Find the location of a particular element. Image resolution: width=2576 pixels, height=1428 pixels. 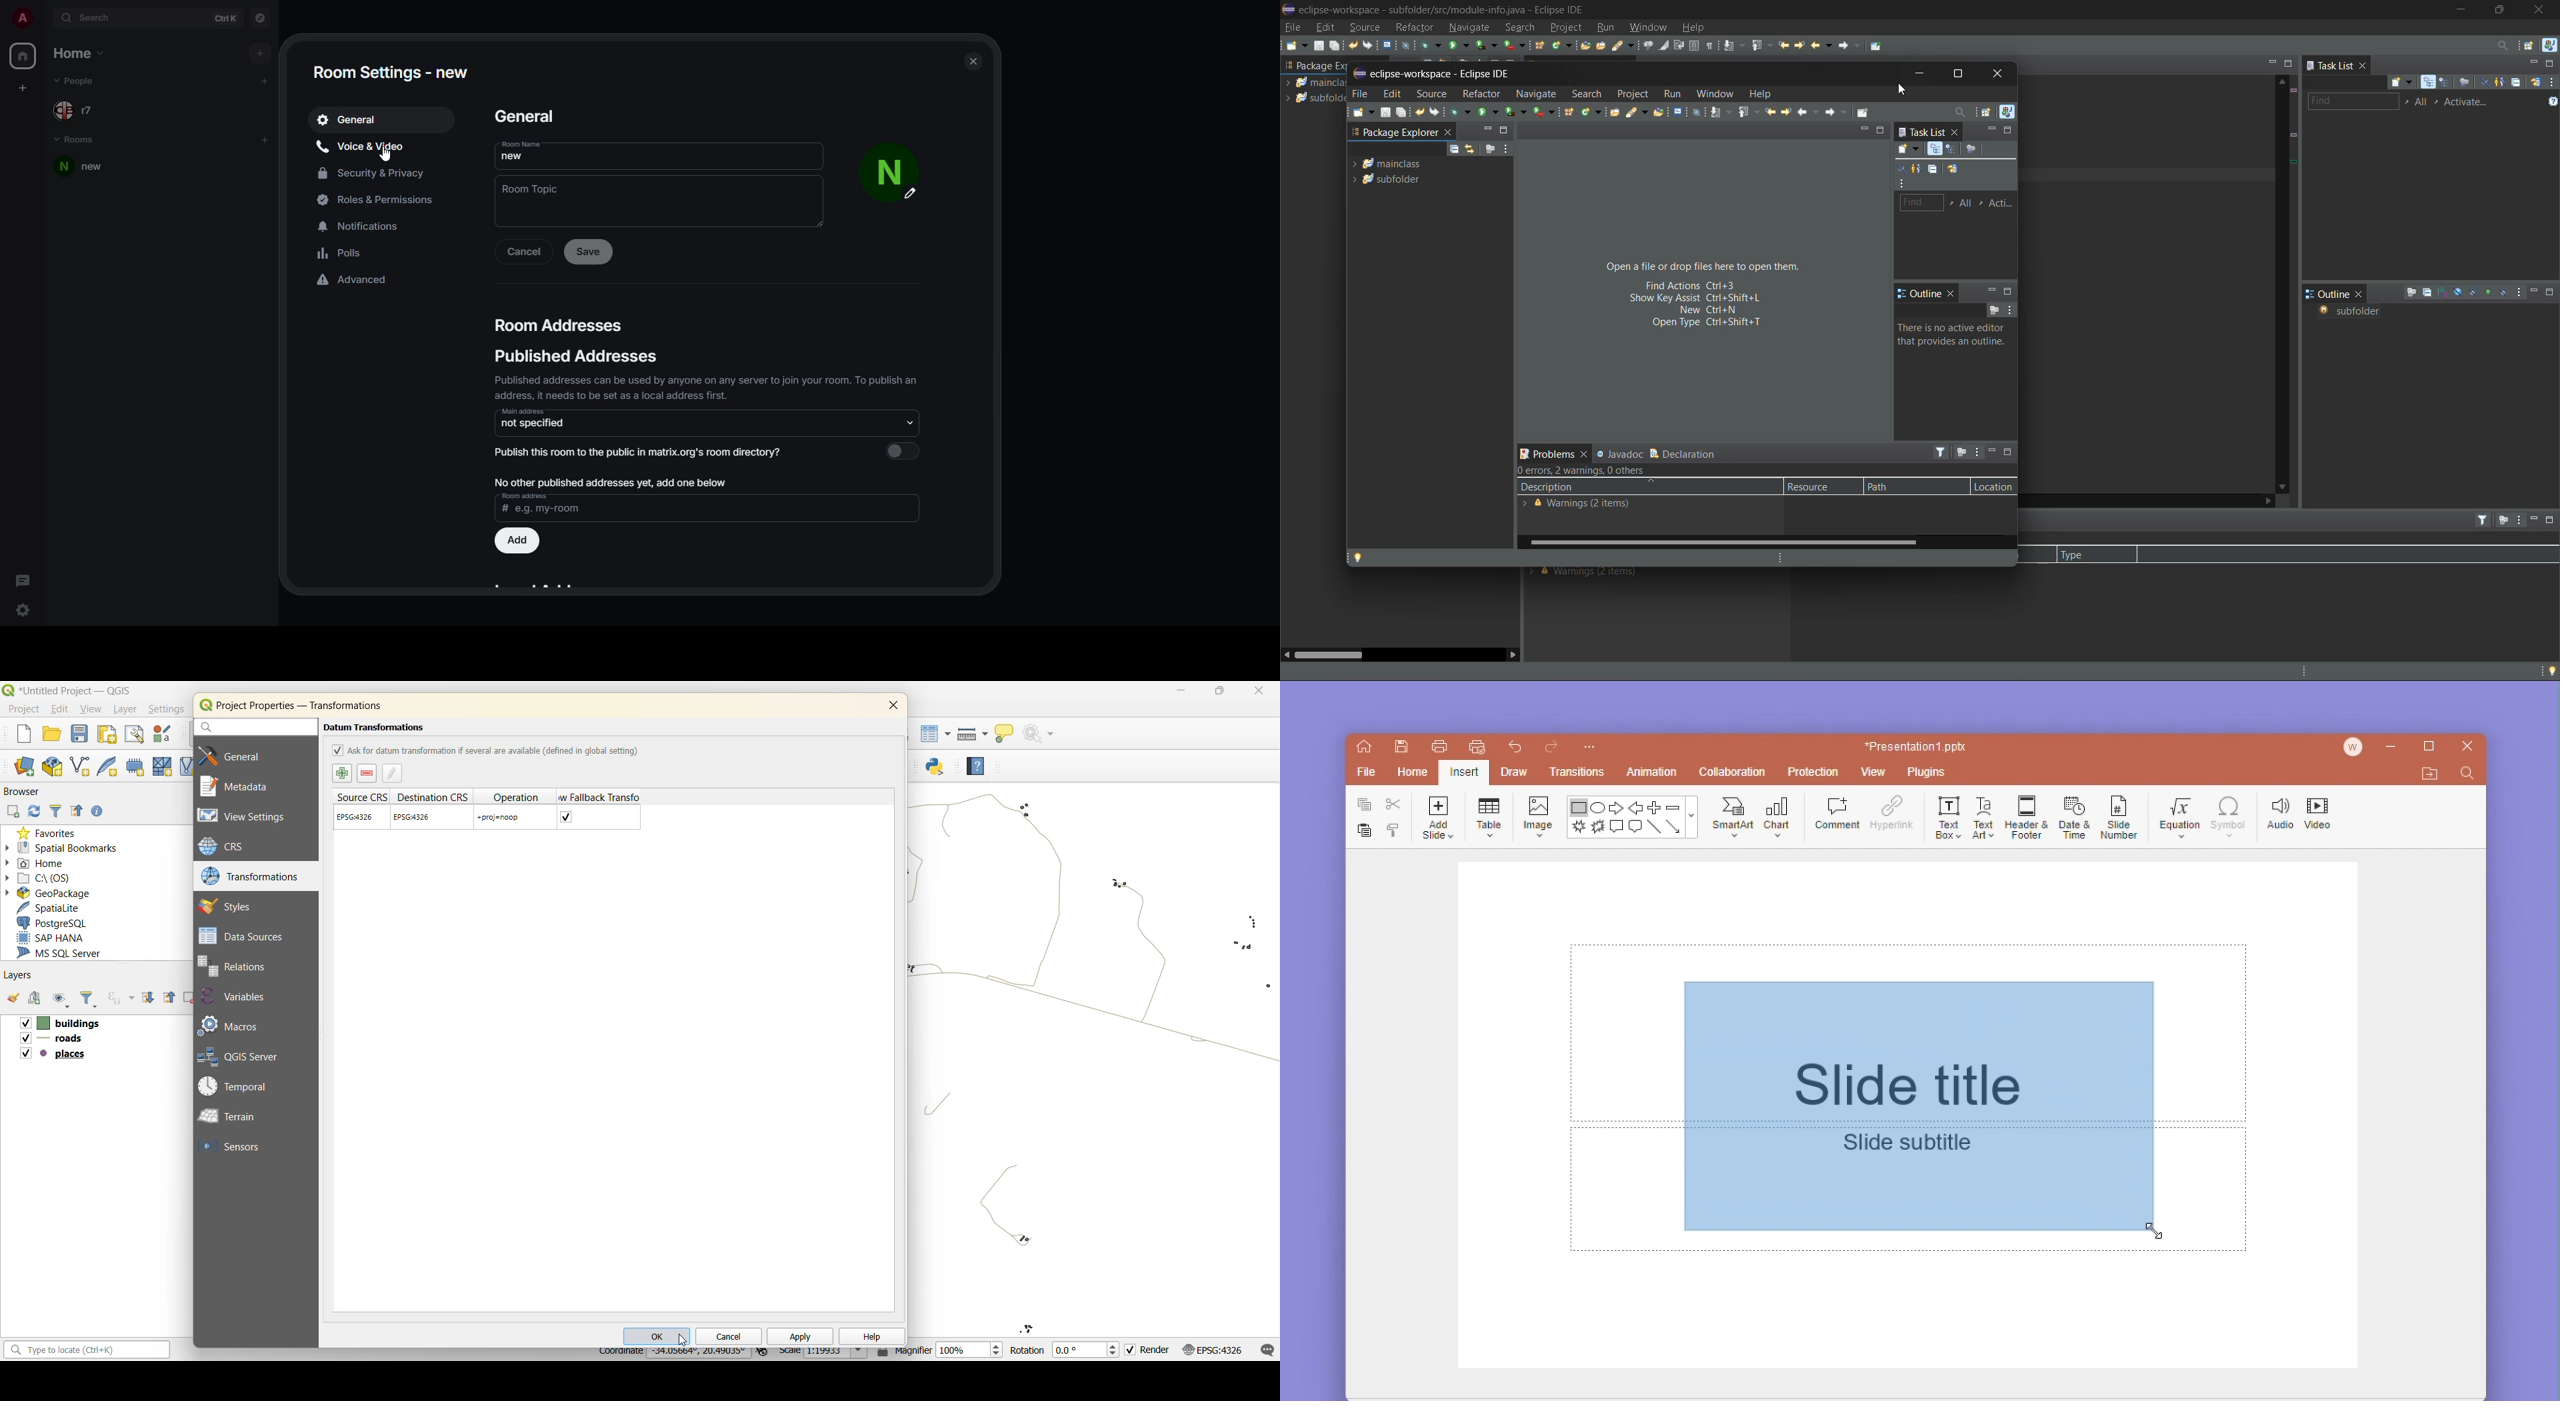

minimize is located at coordinates (2535, 293).